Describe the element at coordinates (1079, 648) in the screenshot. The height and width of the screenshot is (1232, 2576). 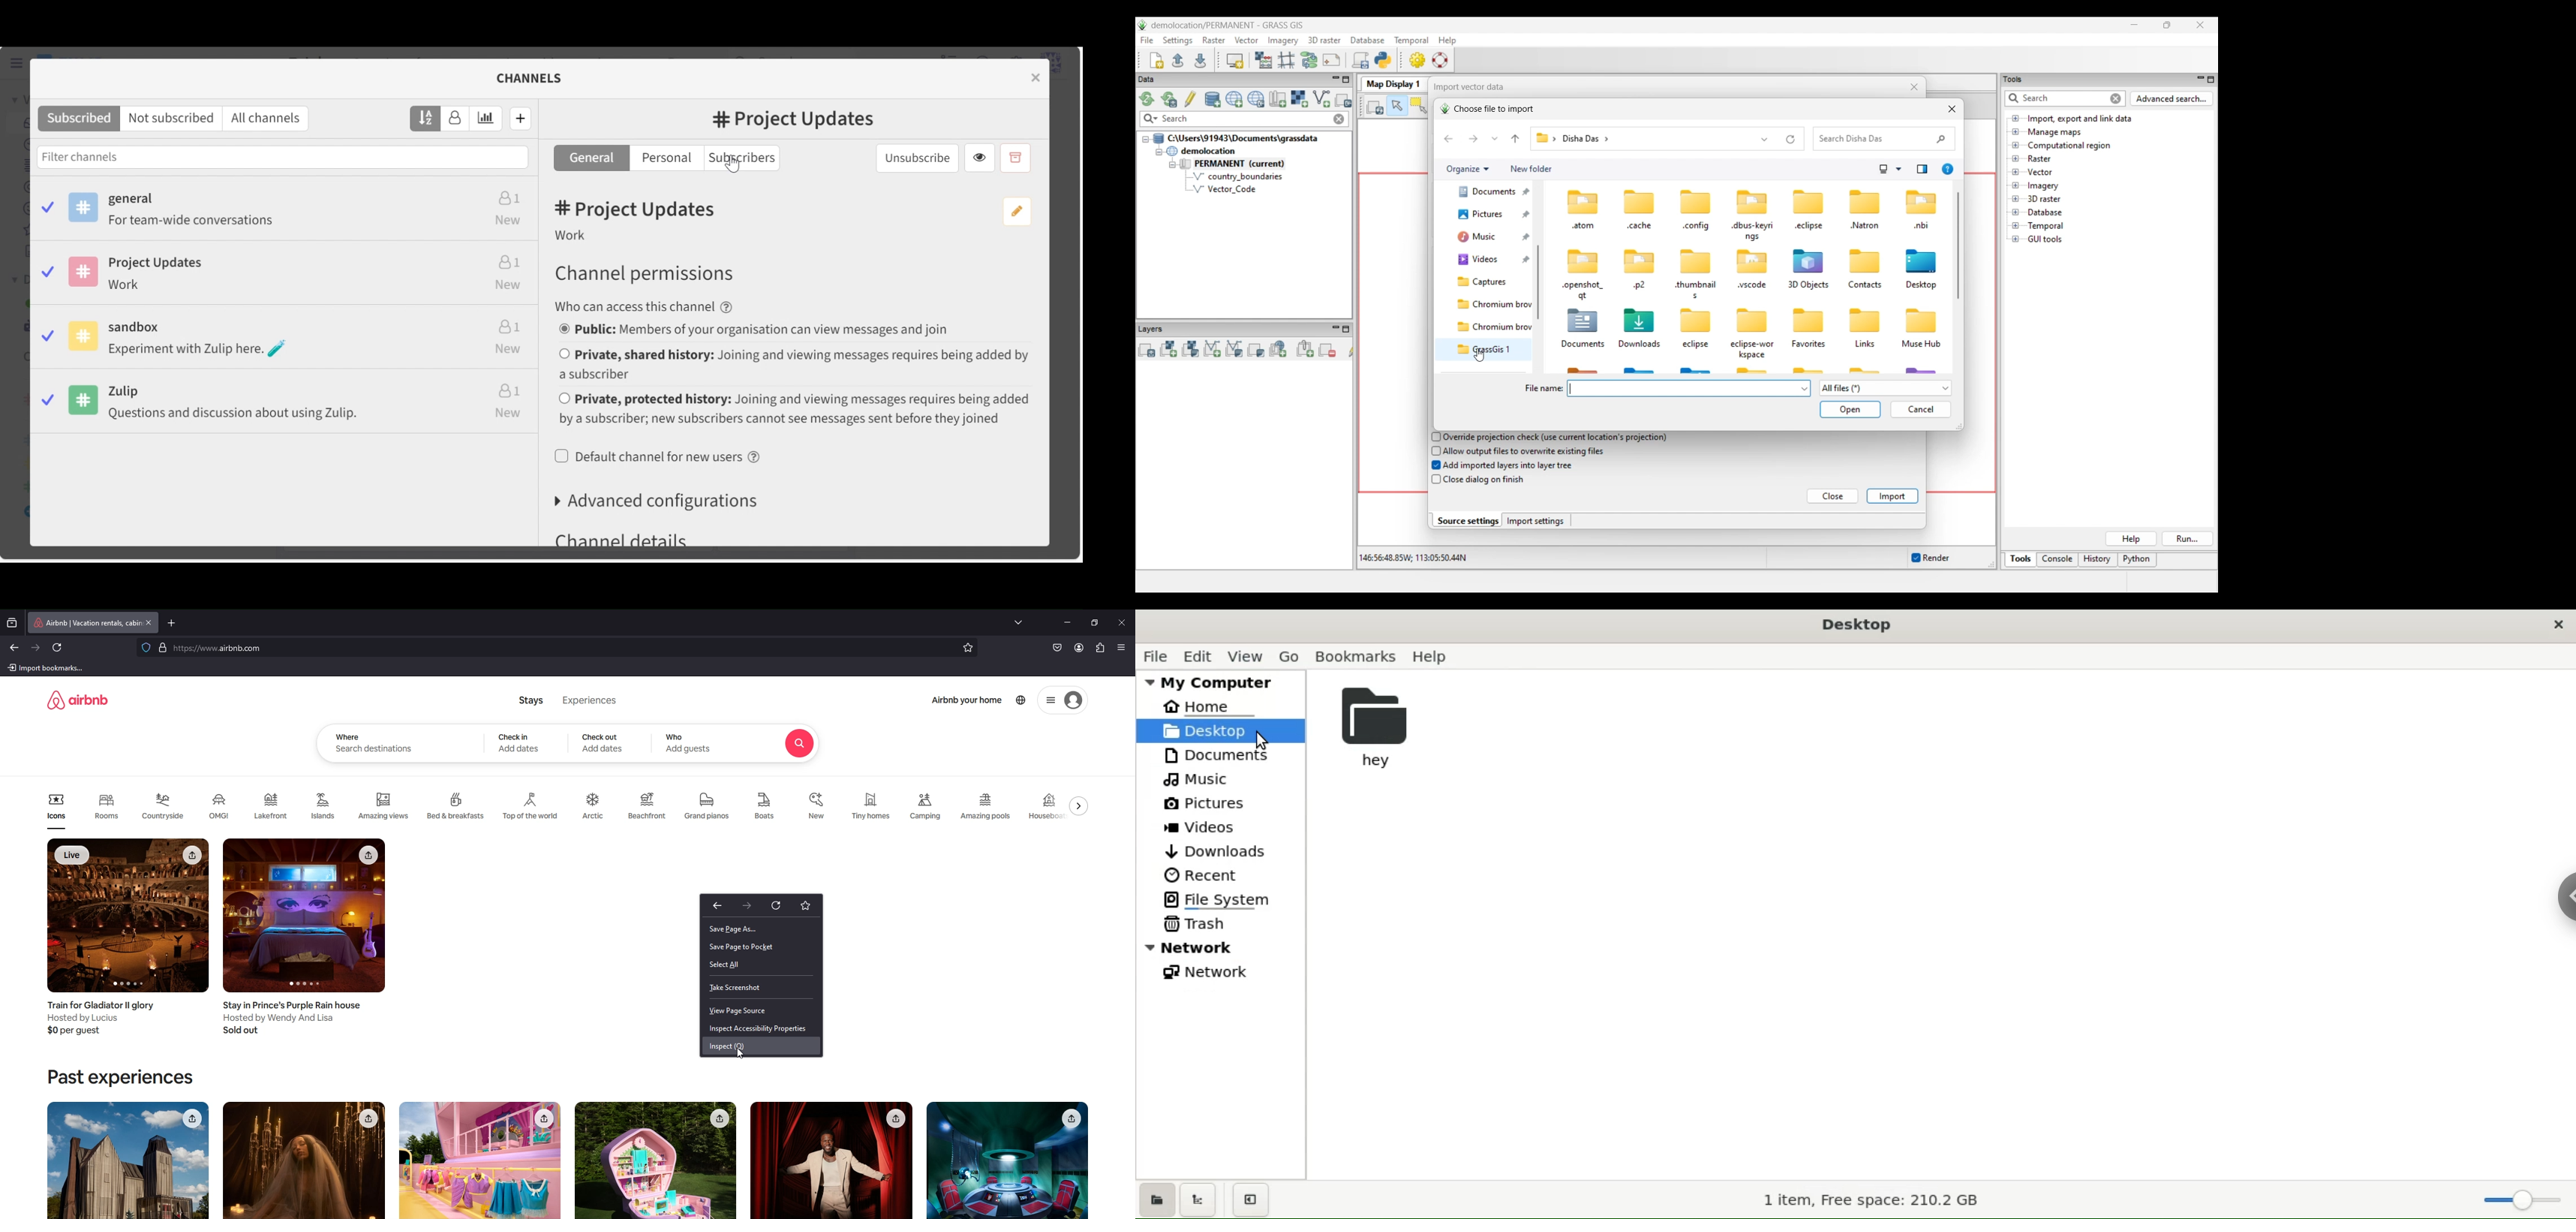
I see `profile` at that location.